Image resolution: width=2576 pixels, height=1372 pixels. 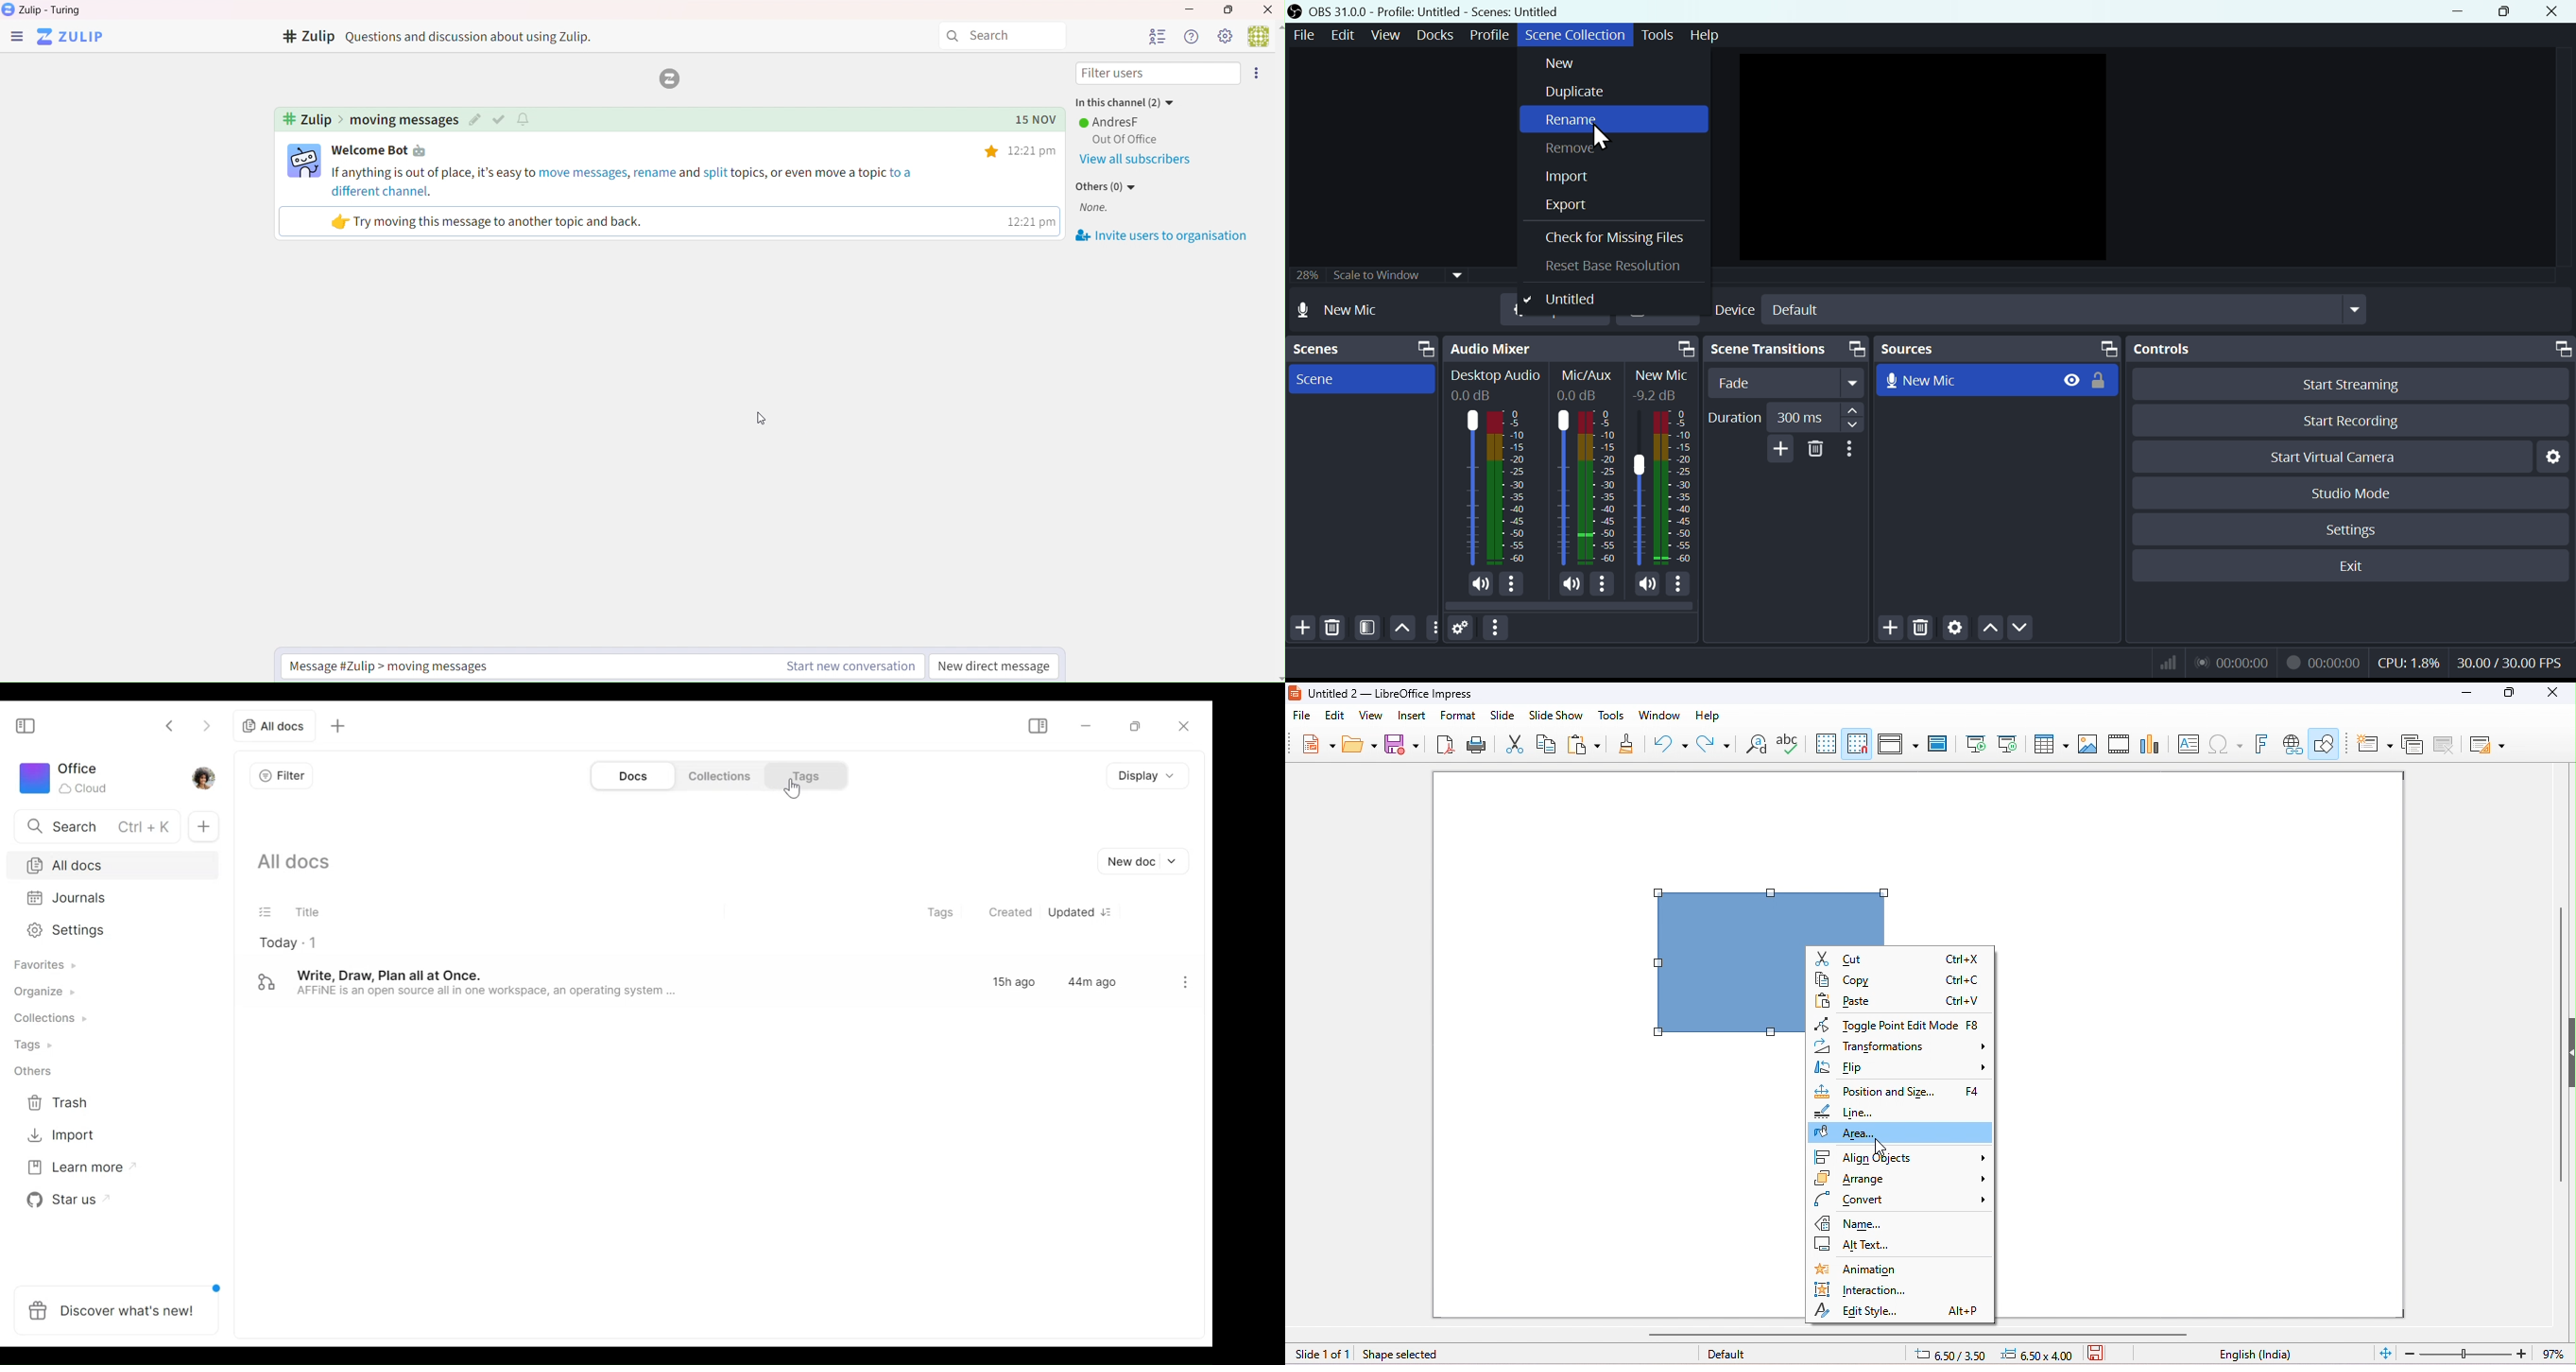 I want to click on undo, so click(x=1669, y=744).